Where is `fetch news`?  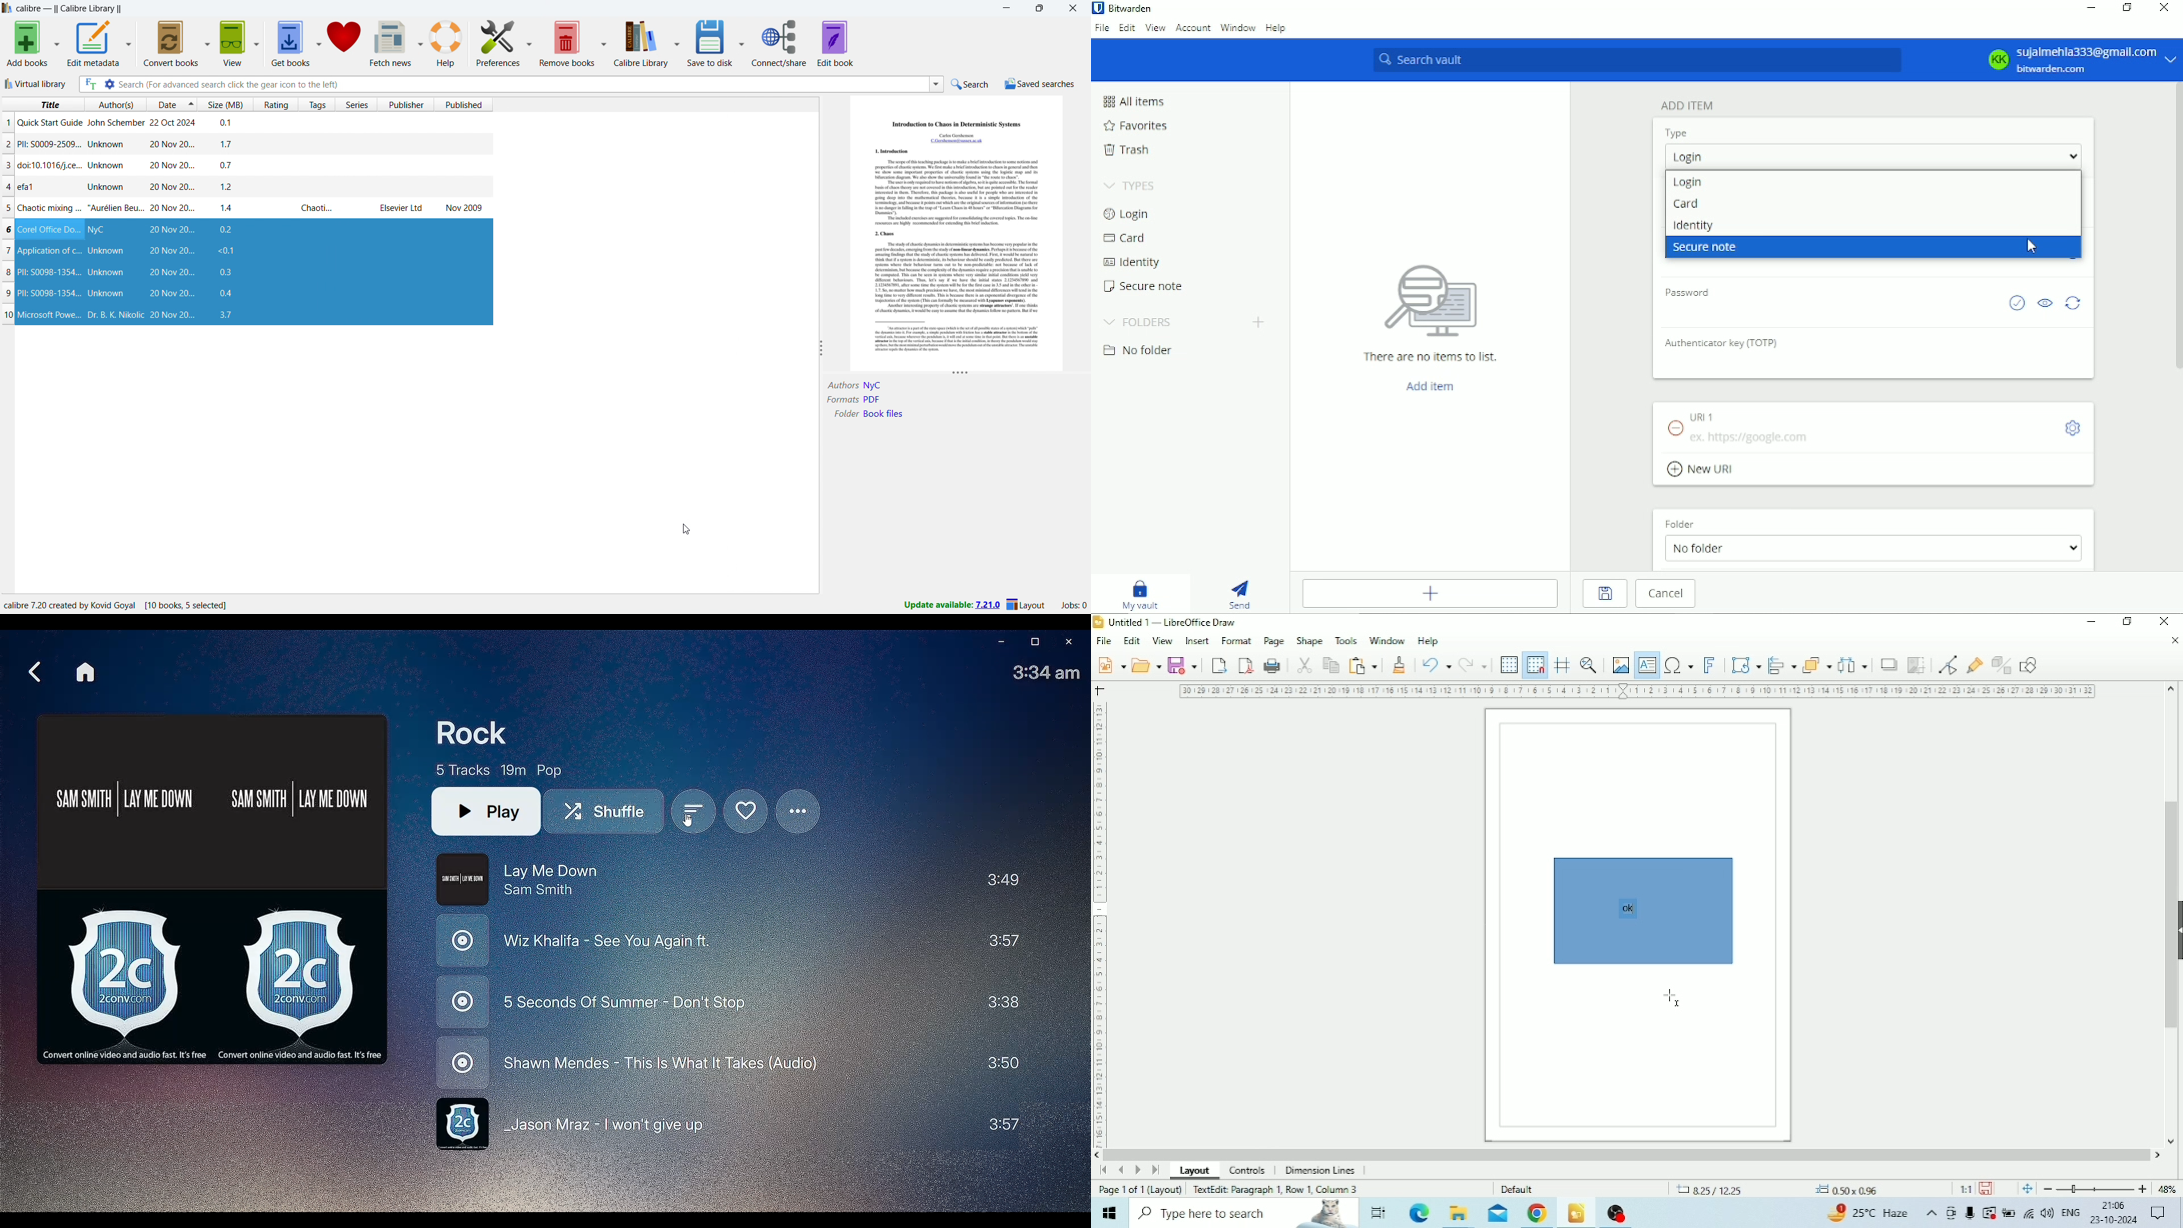
fetch news is located at coordinates (391, 44).